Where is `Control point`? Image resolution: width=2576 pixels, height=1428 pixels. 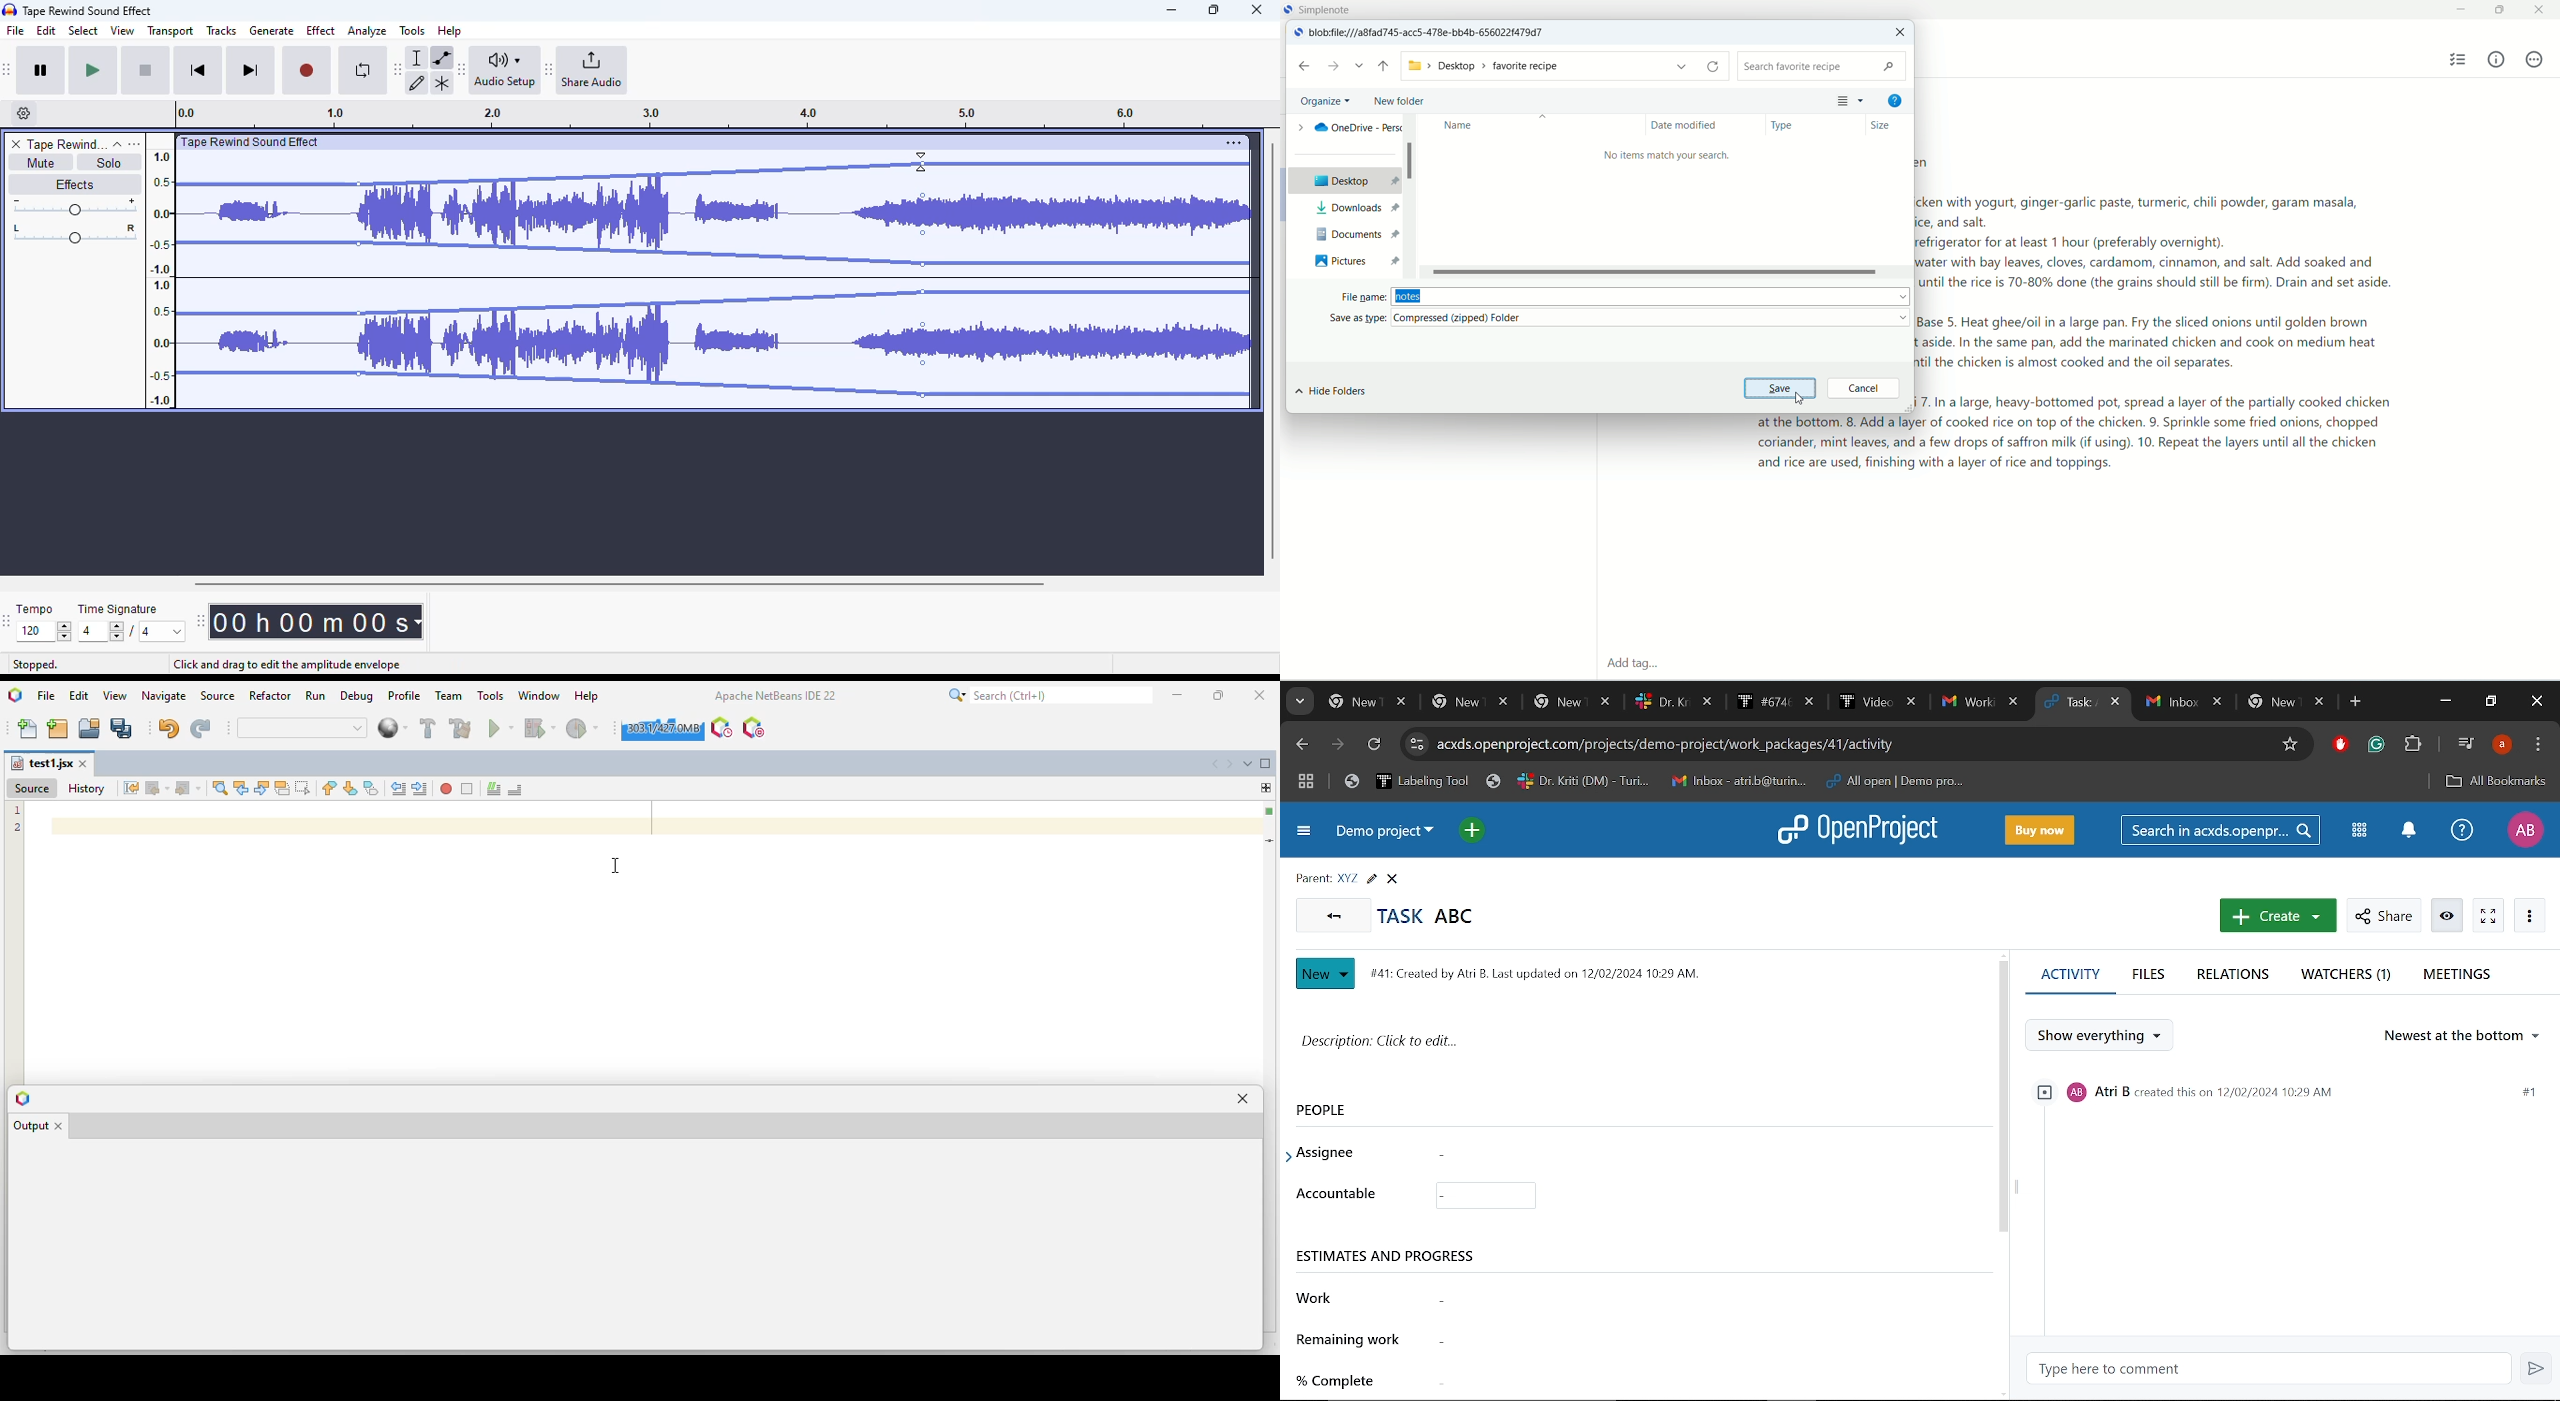 Control point is located at coordinates (923, 164).